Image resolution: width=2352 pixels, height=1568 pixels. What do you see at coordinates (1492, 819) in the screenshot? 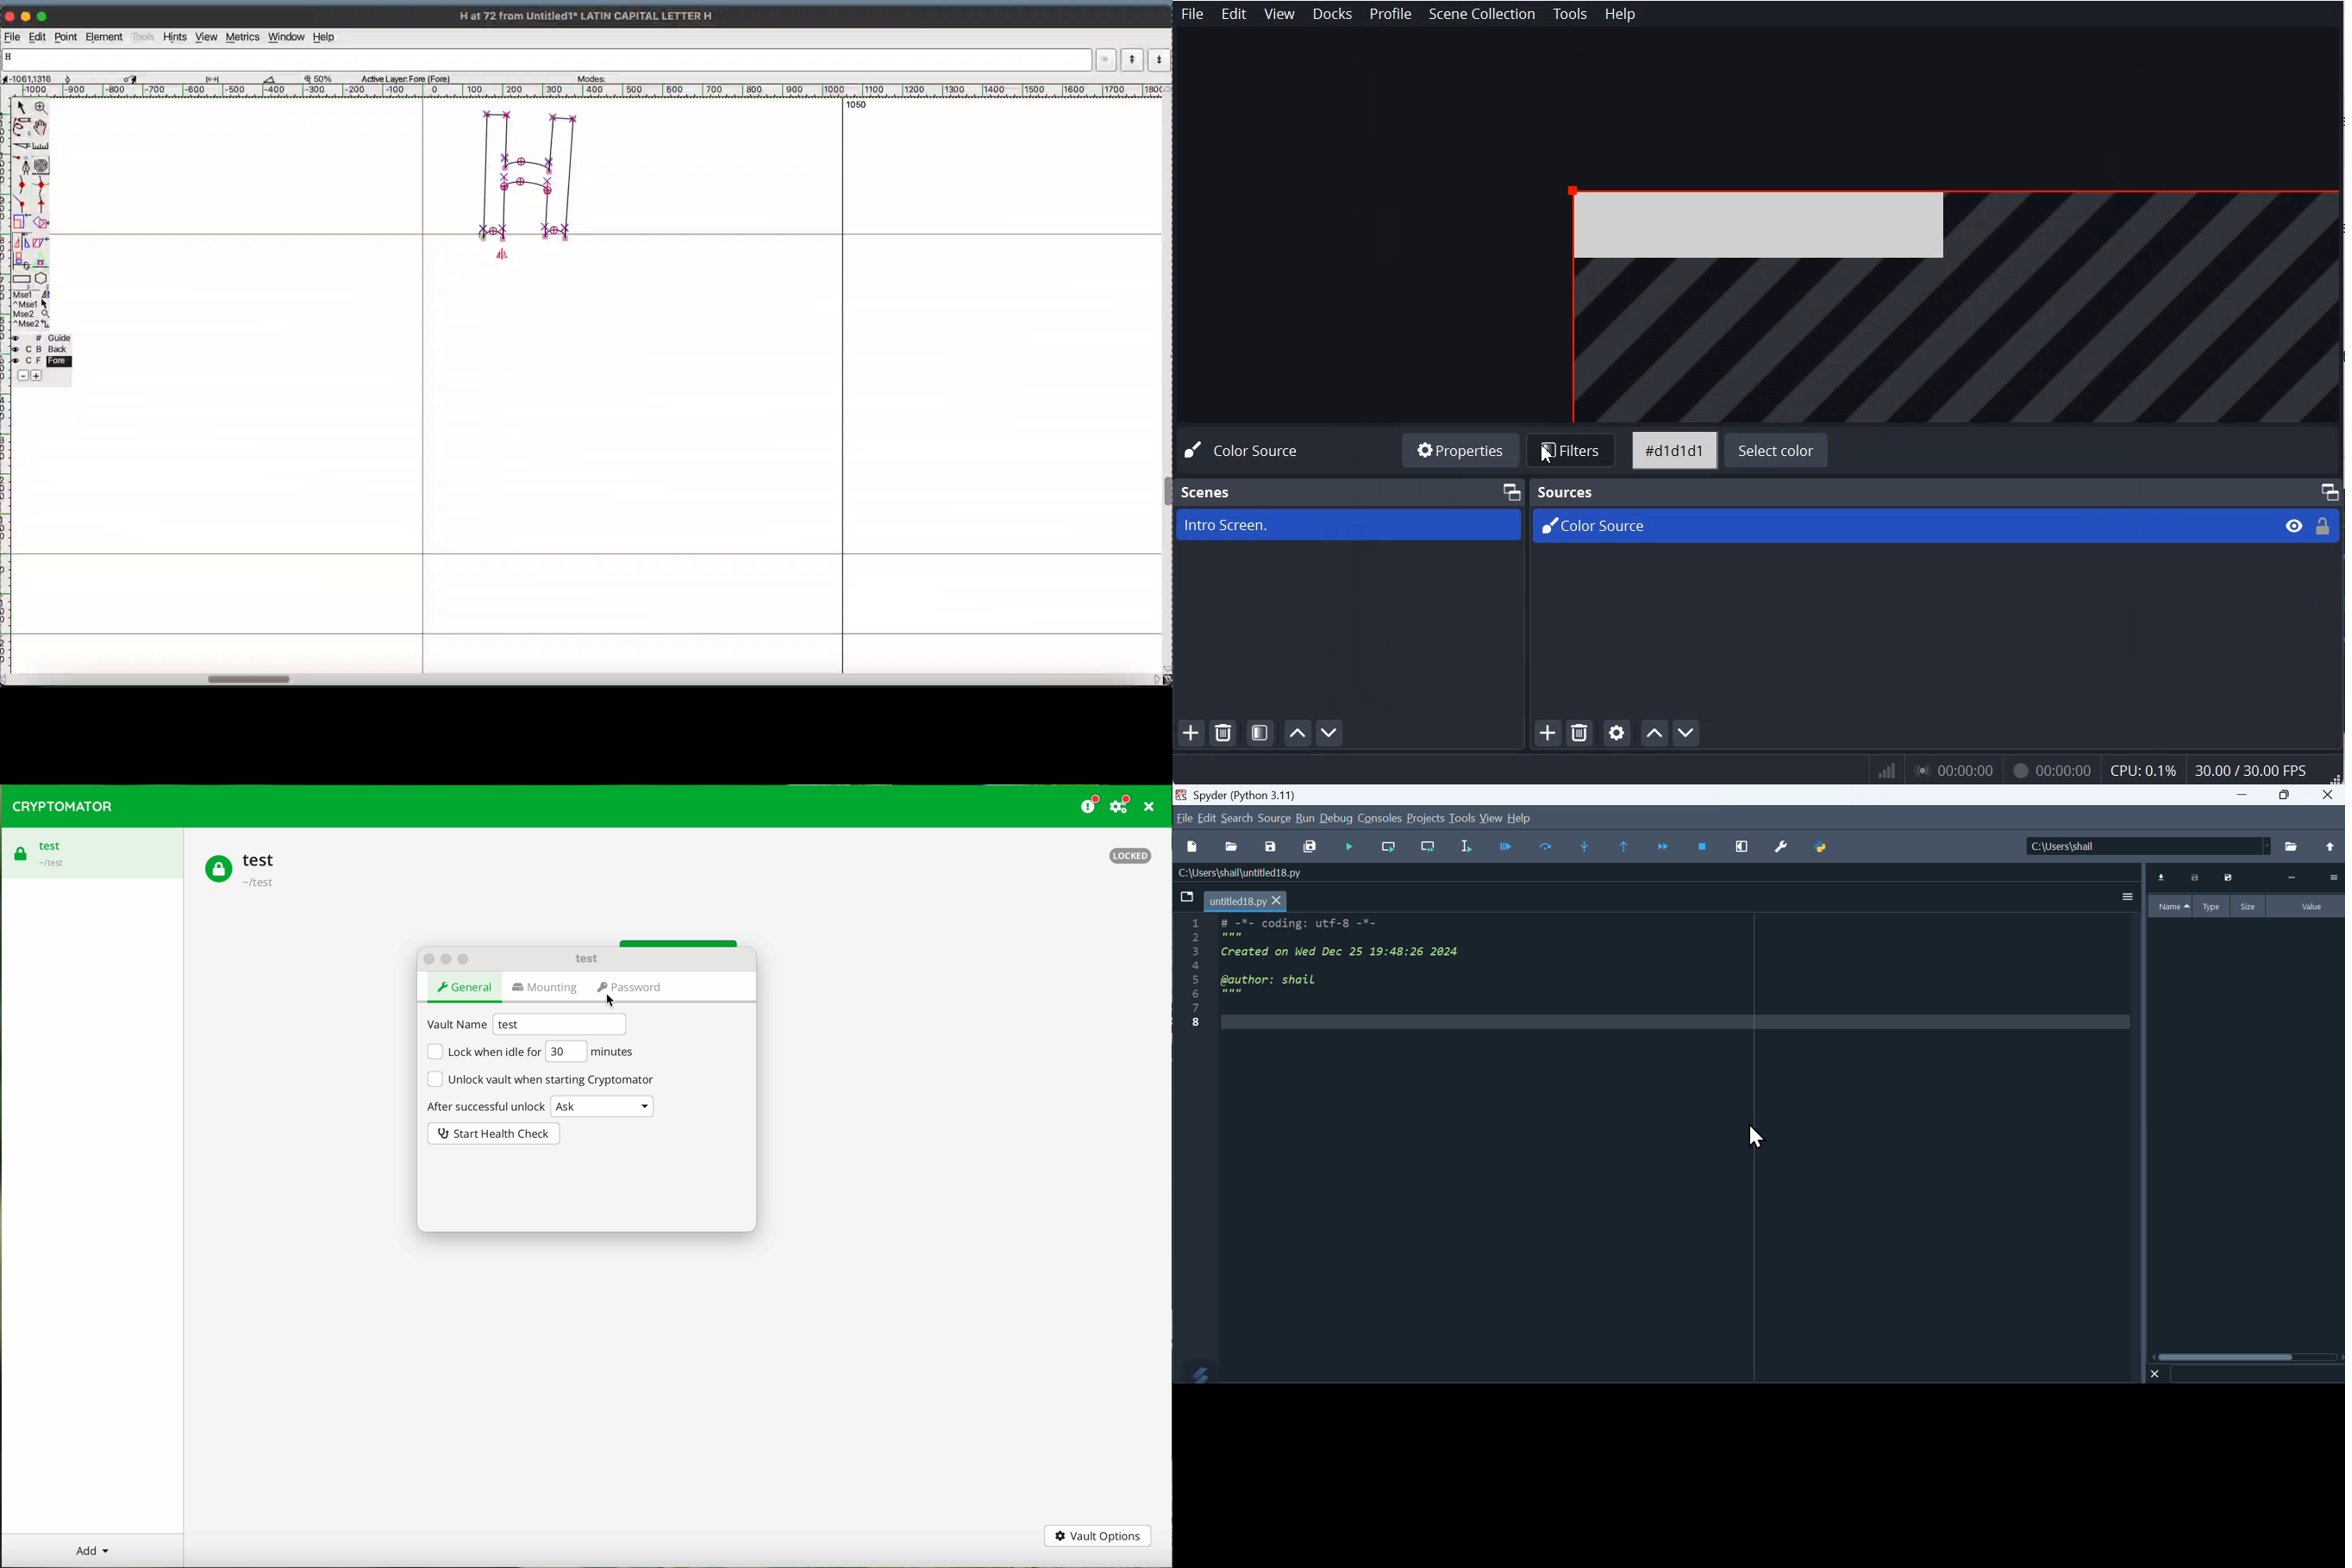
I see `View` at bounding box center [1492, 819].